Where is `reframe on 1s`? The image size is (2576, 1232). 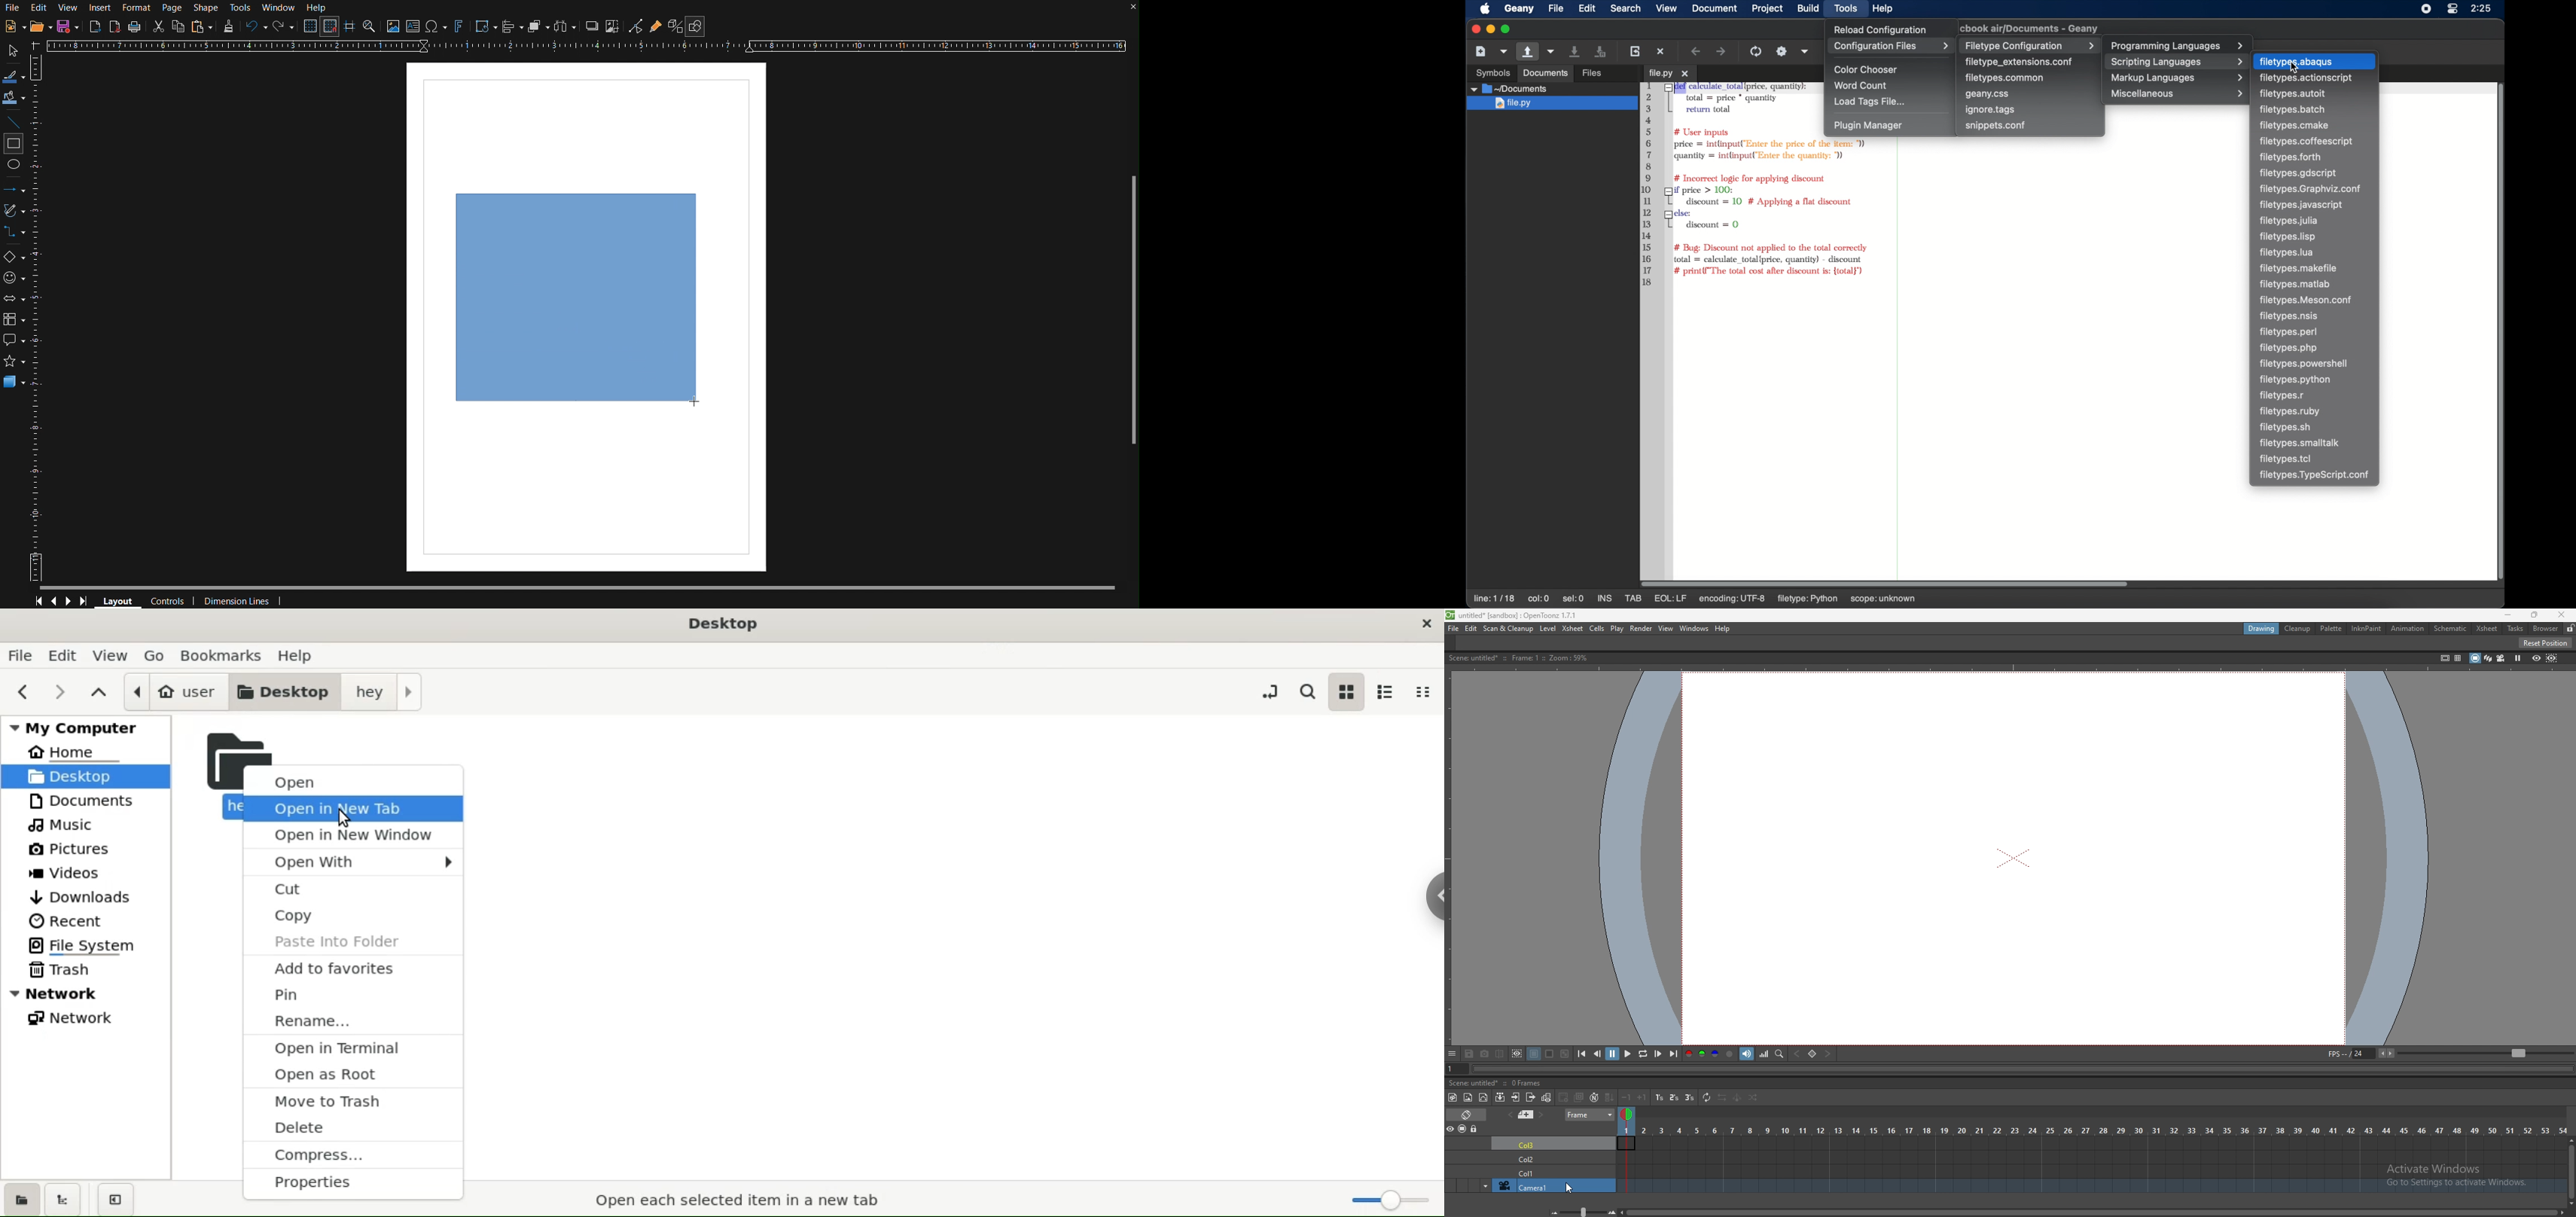
reframe on 1s is located at coordinates (1659, 1097).